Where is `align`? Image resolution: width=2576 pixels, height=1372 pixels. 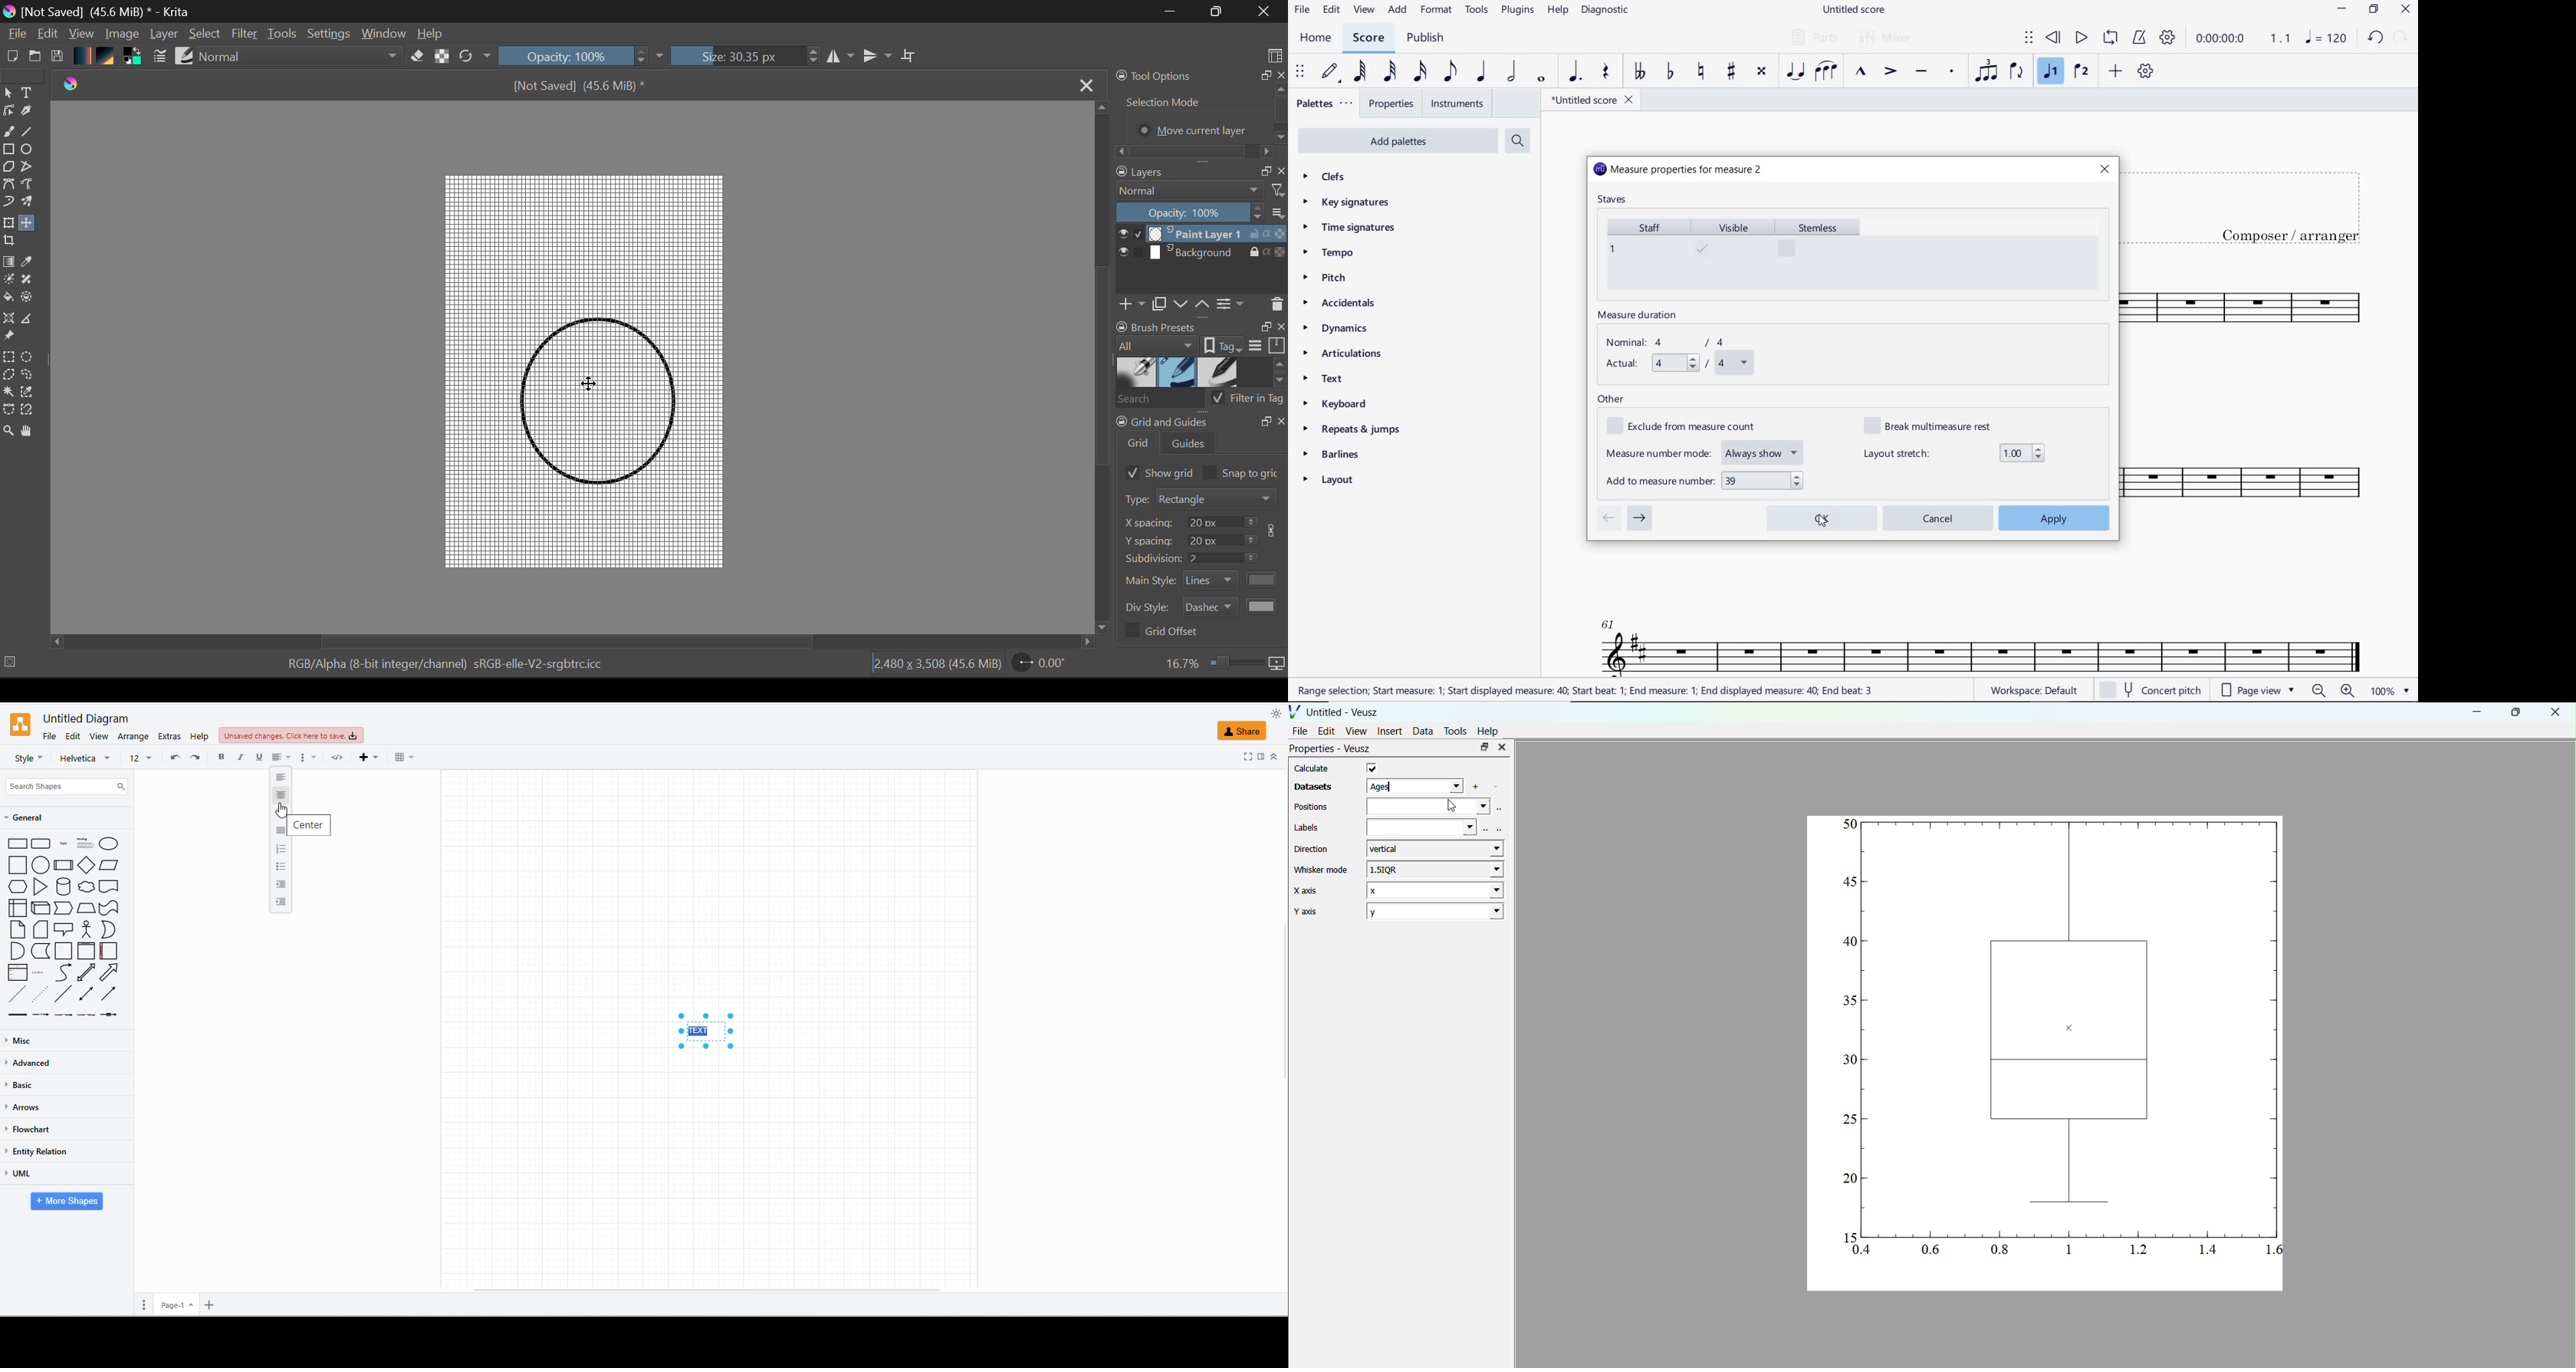
align is located at coordinates (282, 759).